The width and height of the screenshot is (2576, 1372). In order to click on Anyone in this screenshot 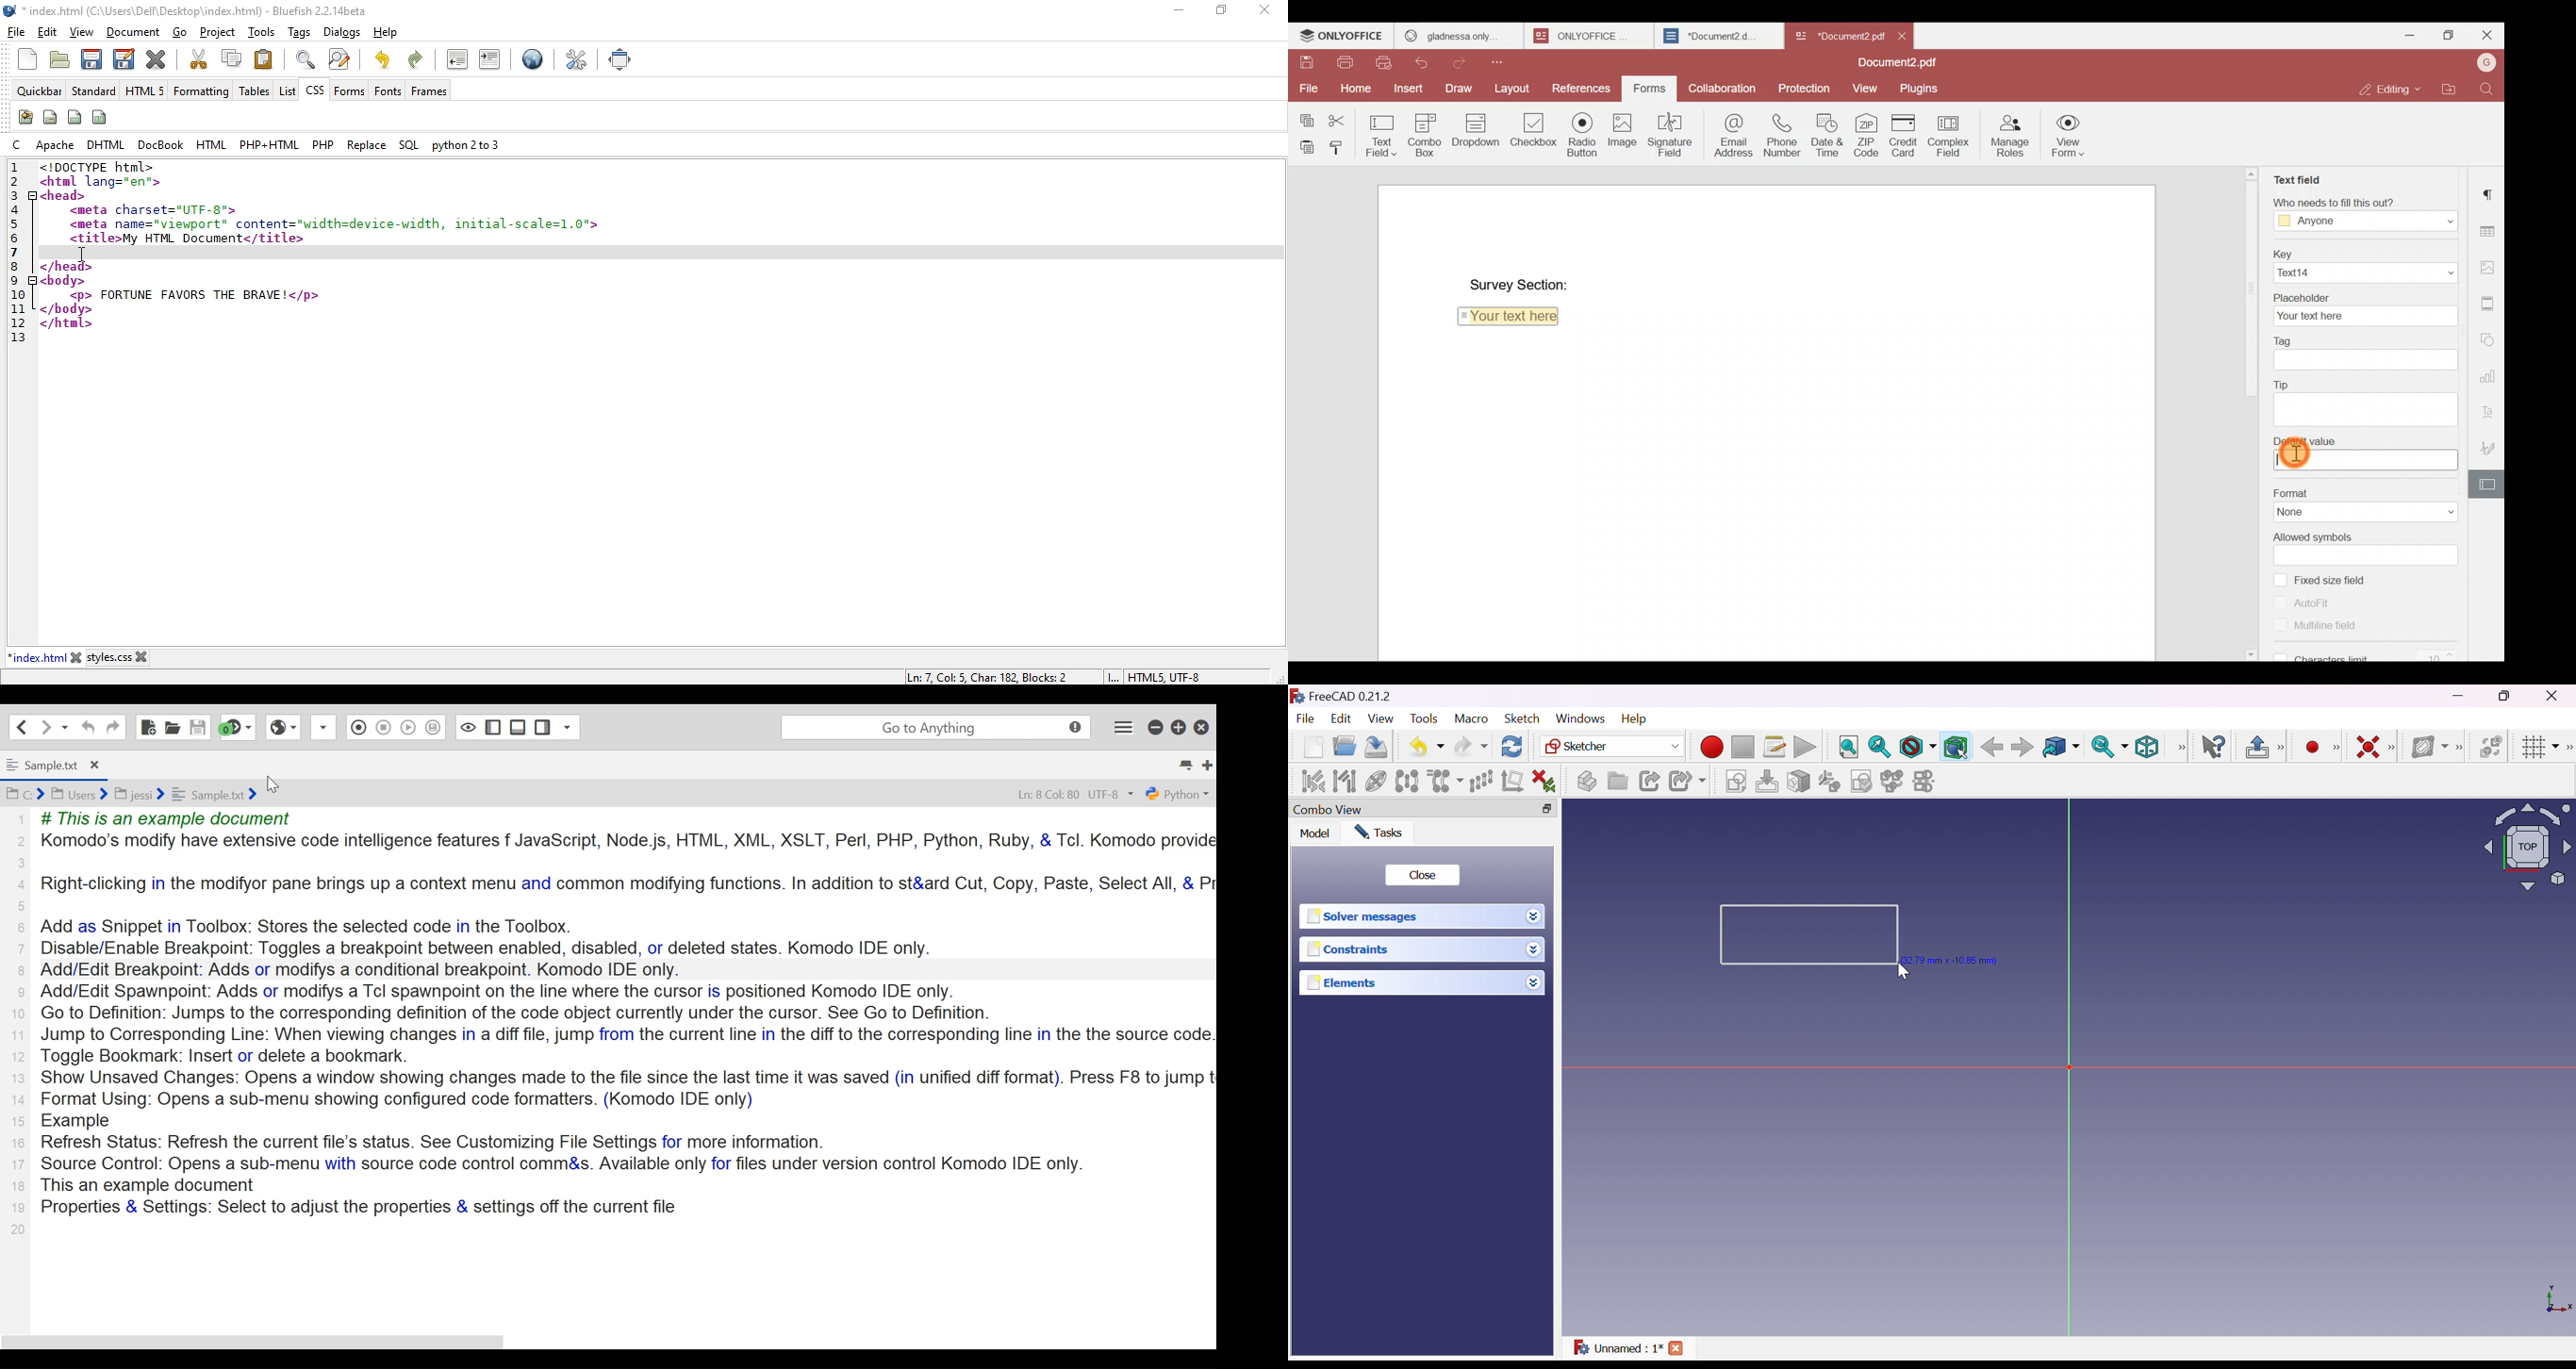, I will do `click(2366, 222)`.